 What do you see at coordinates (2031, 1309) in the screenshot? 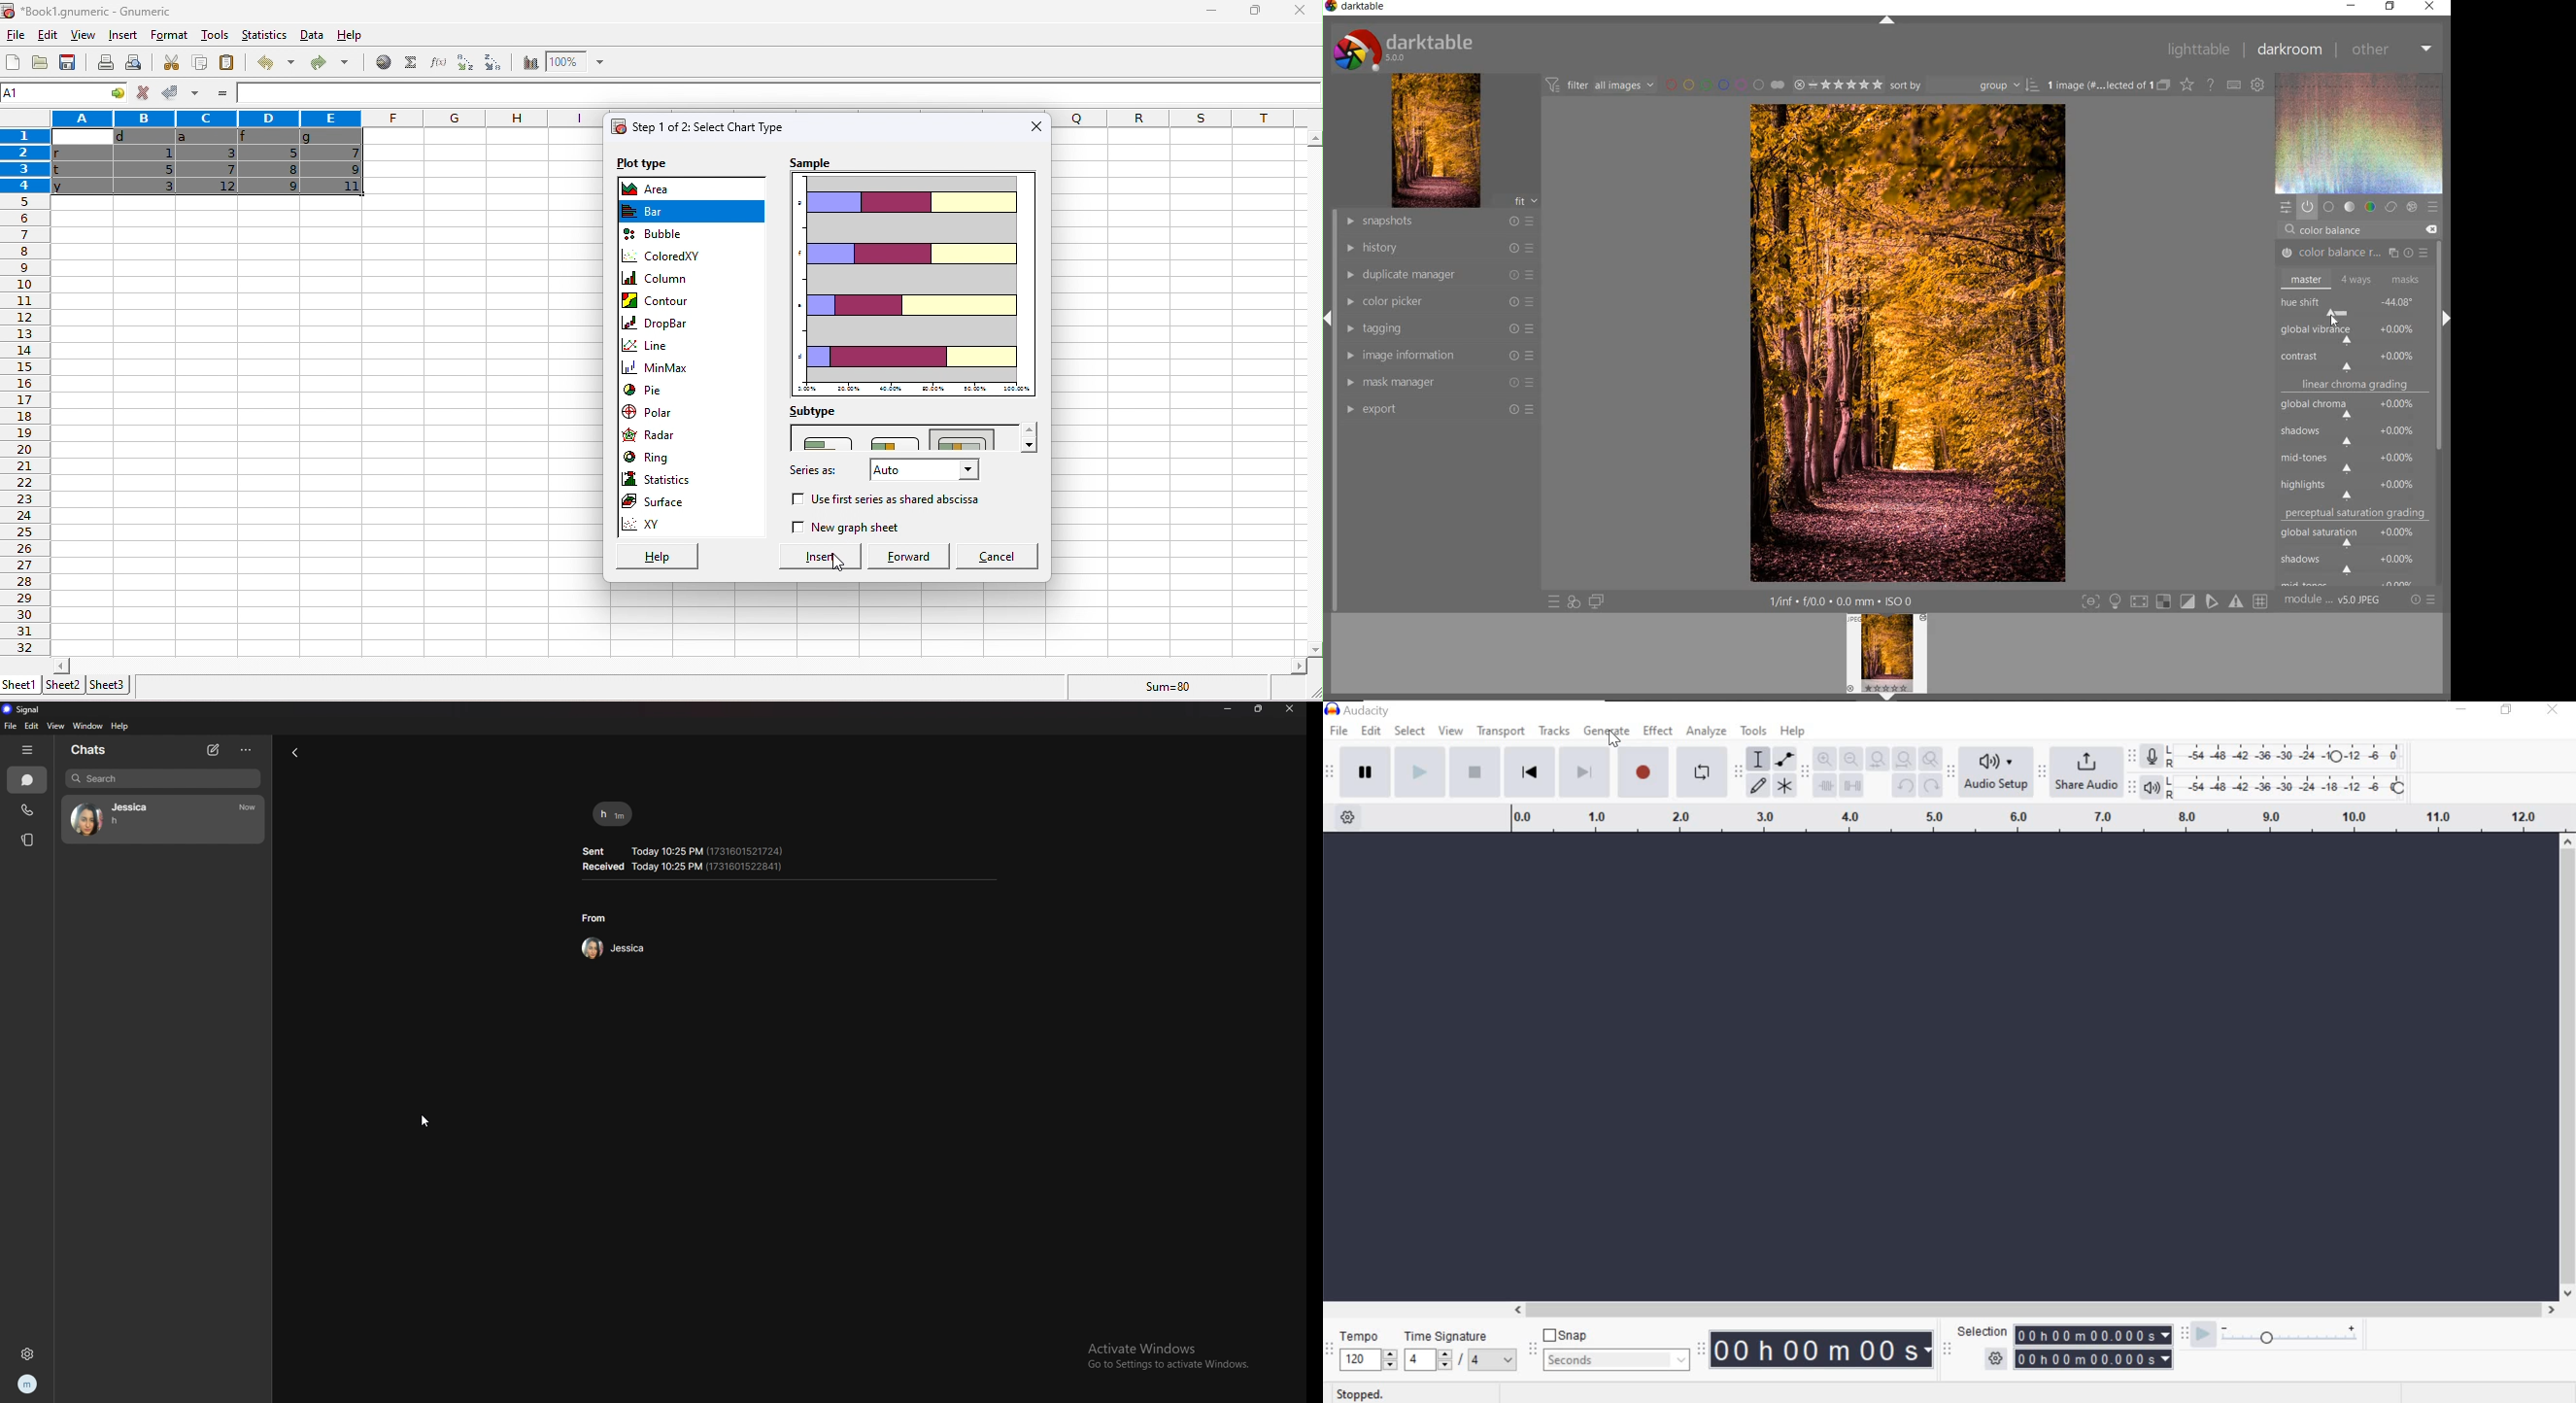
I see `scrollbar` at bounding box center [2031, 1309].